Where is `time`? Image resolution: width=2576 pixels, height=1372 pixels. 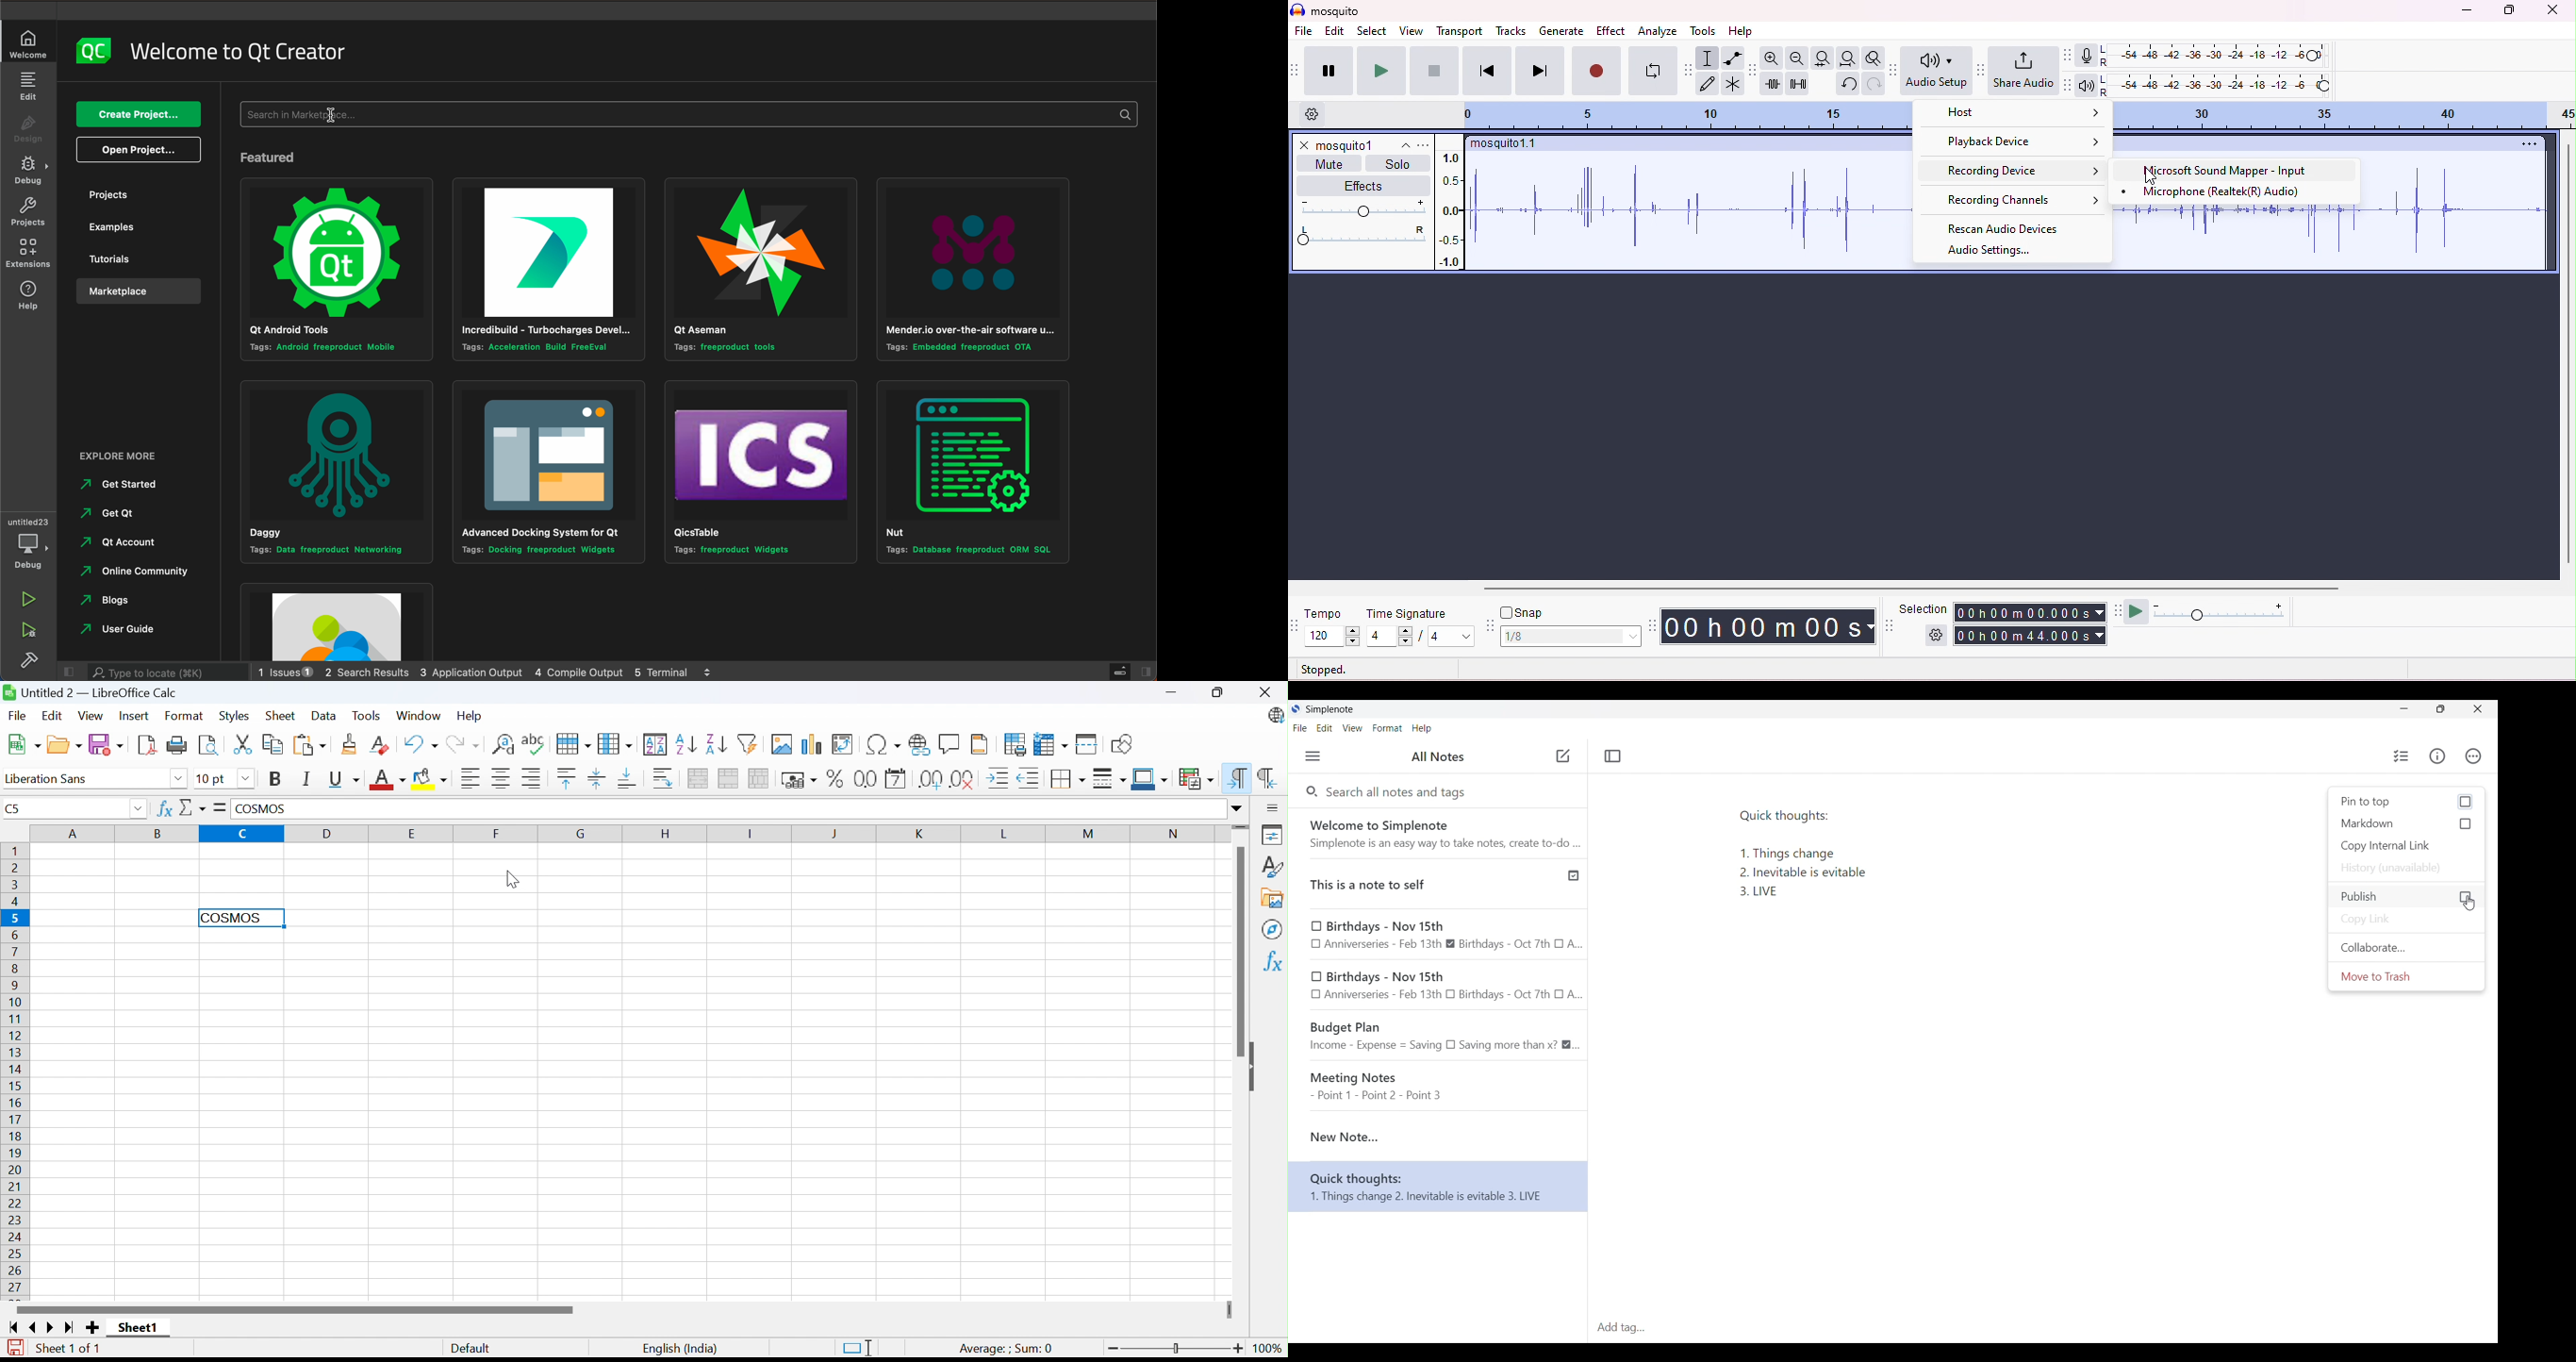
time is located at coordinates (1767, 626).